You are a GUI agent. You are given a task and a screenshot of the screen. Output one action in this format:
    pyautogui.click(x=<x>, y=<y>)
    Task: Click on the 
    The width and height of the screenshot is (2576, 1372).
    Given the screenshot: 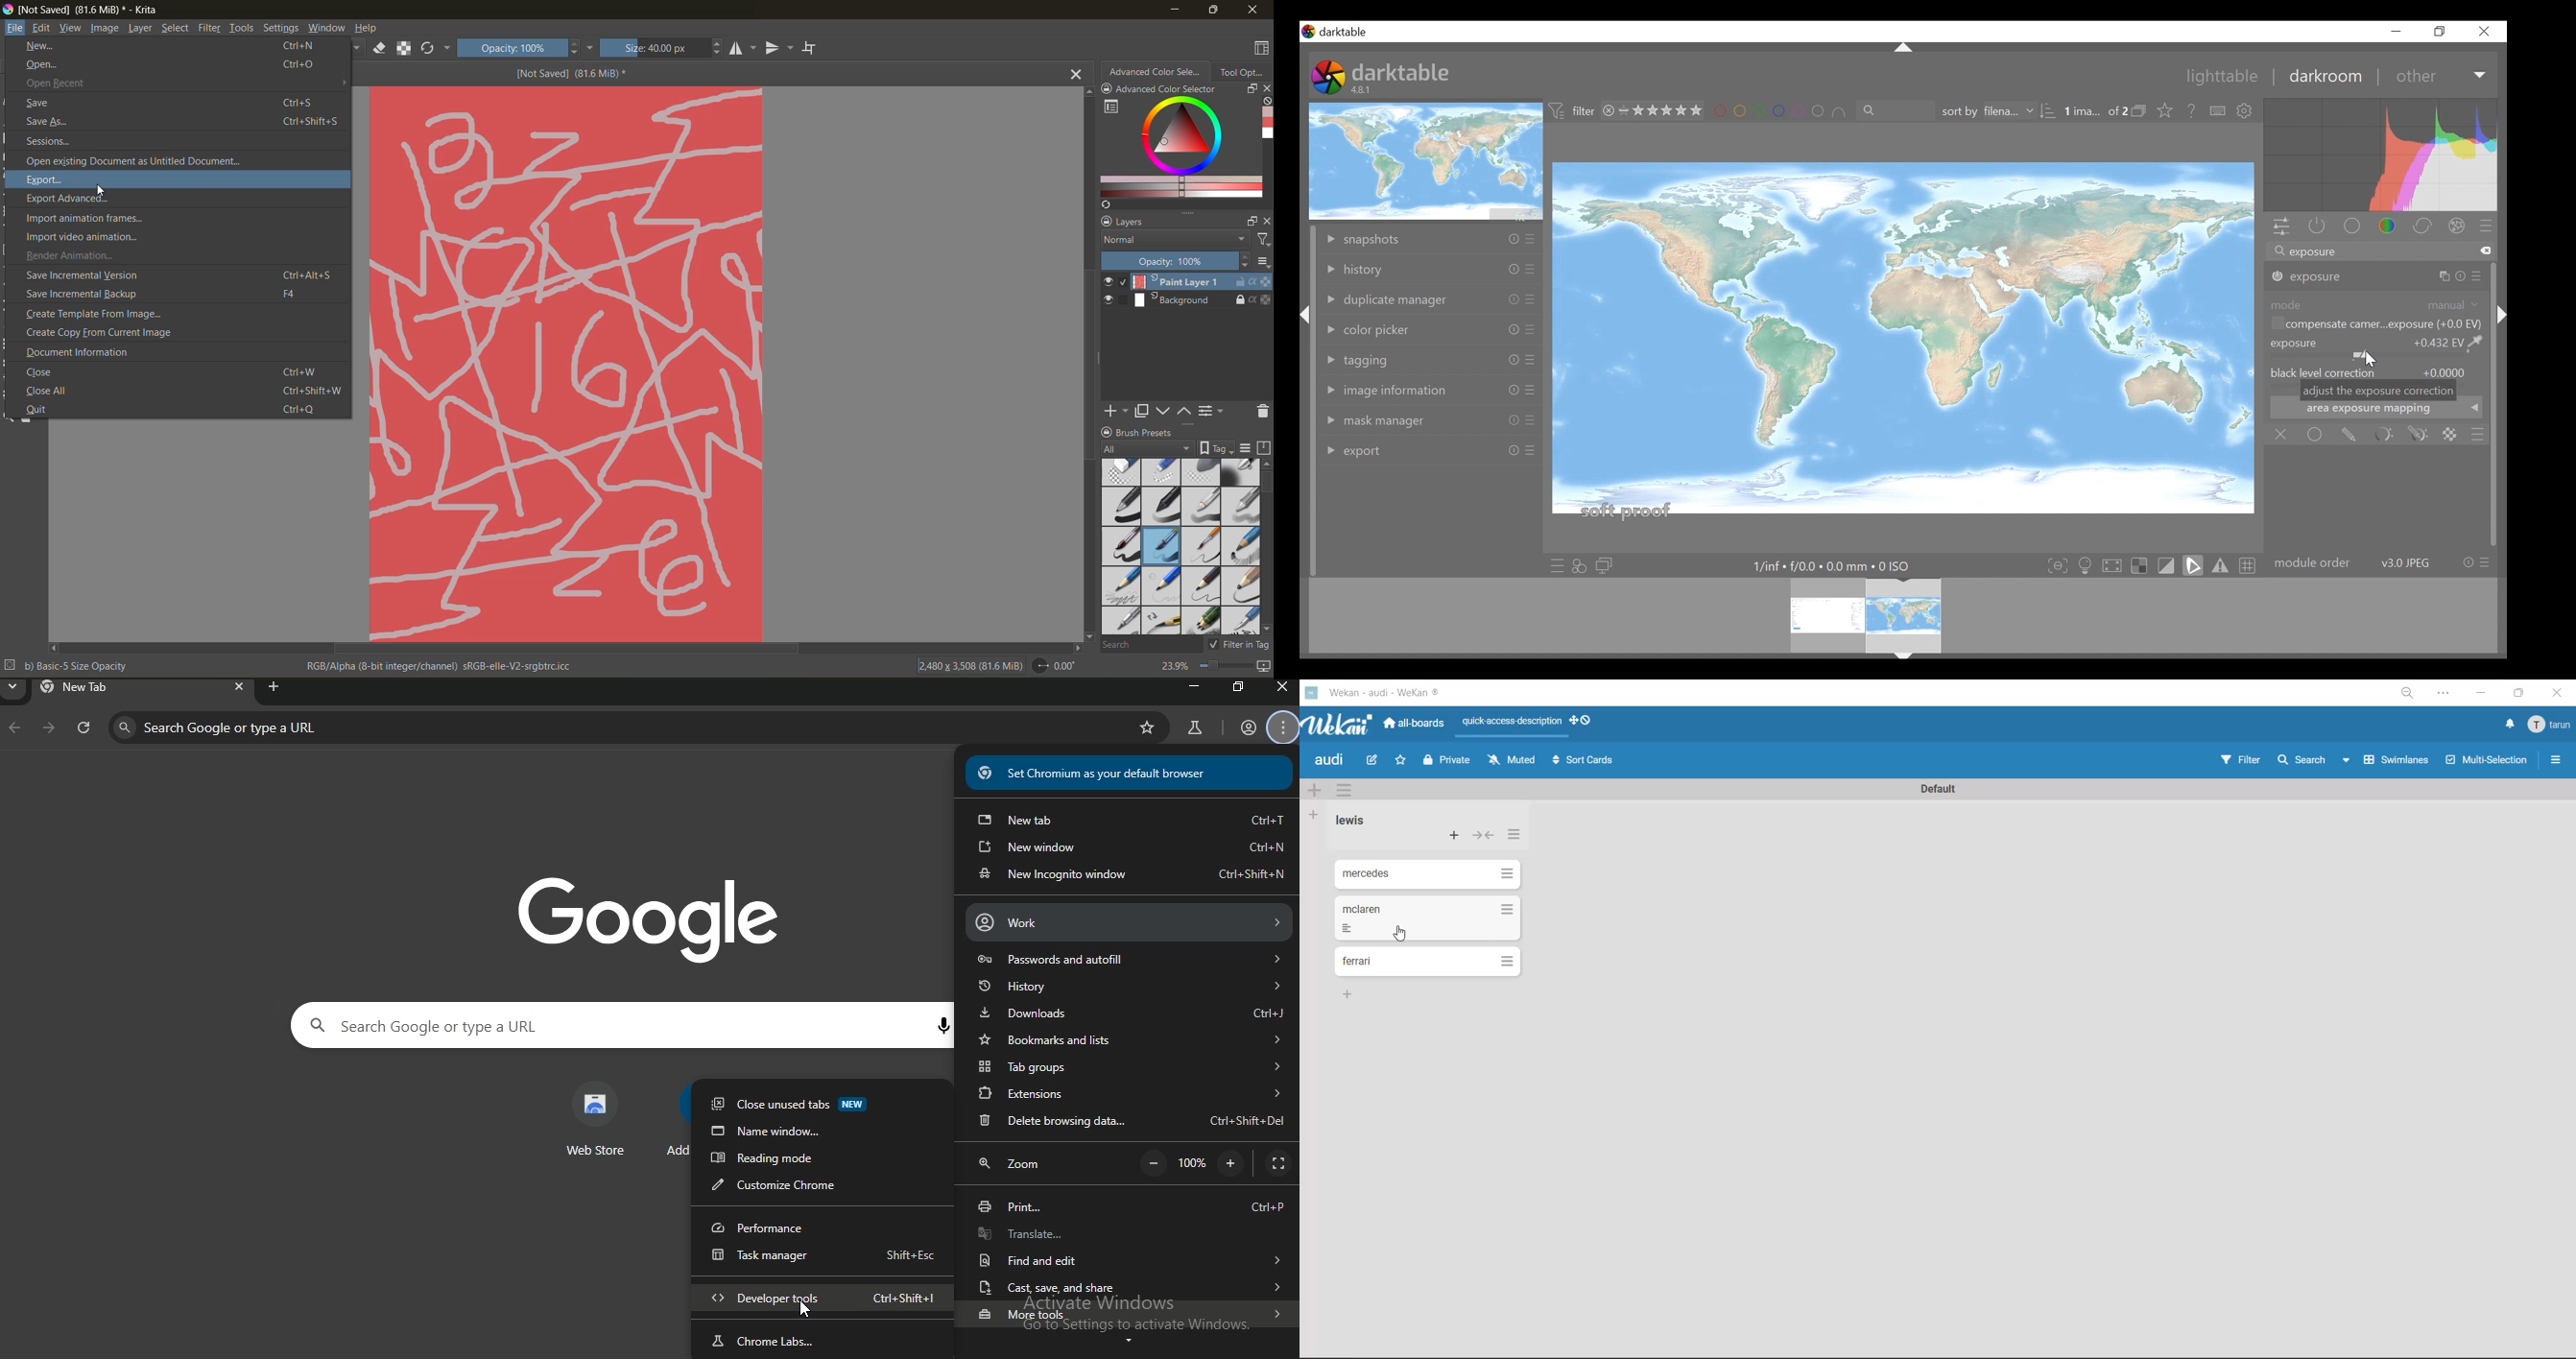 What is the action you would take?
    pyautogui.click(x=1530, y=391)
    